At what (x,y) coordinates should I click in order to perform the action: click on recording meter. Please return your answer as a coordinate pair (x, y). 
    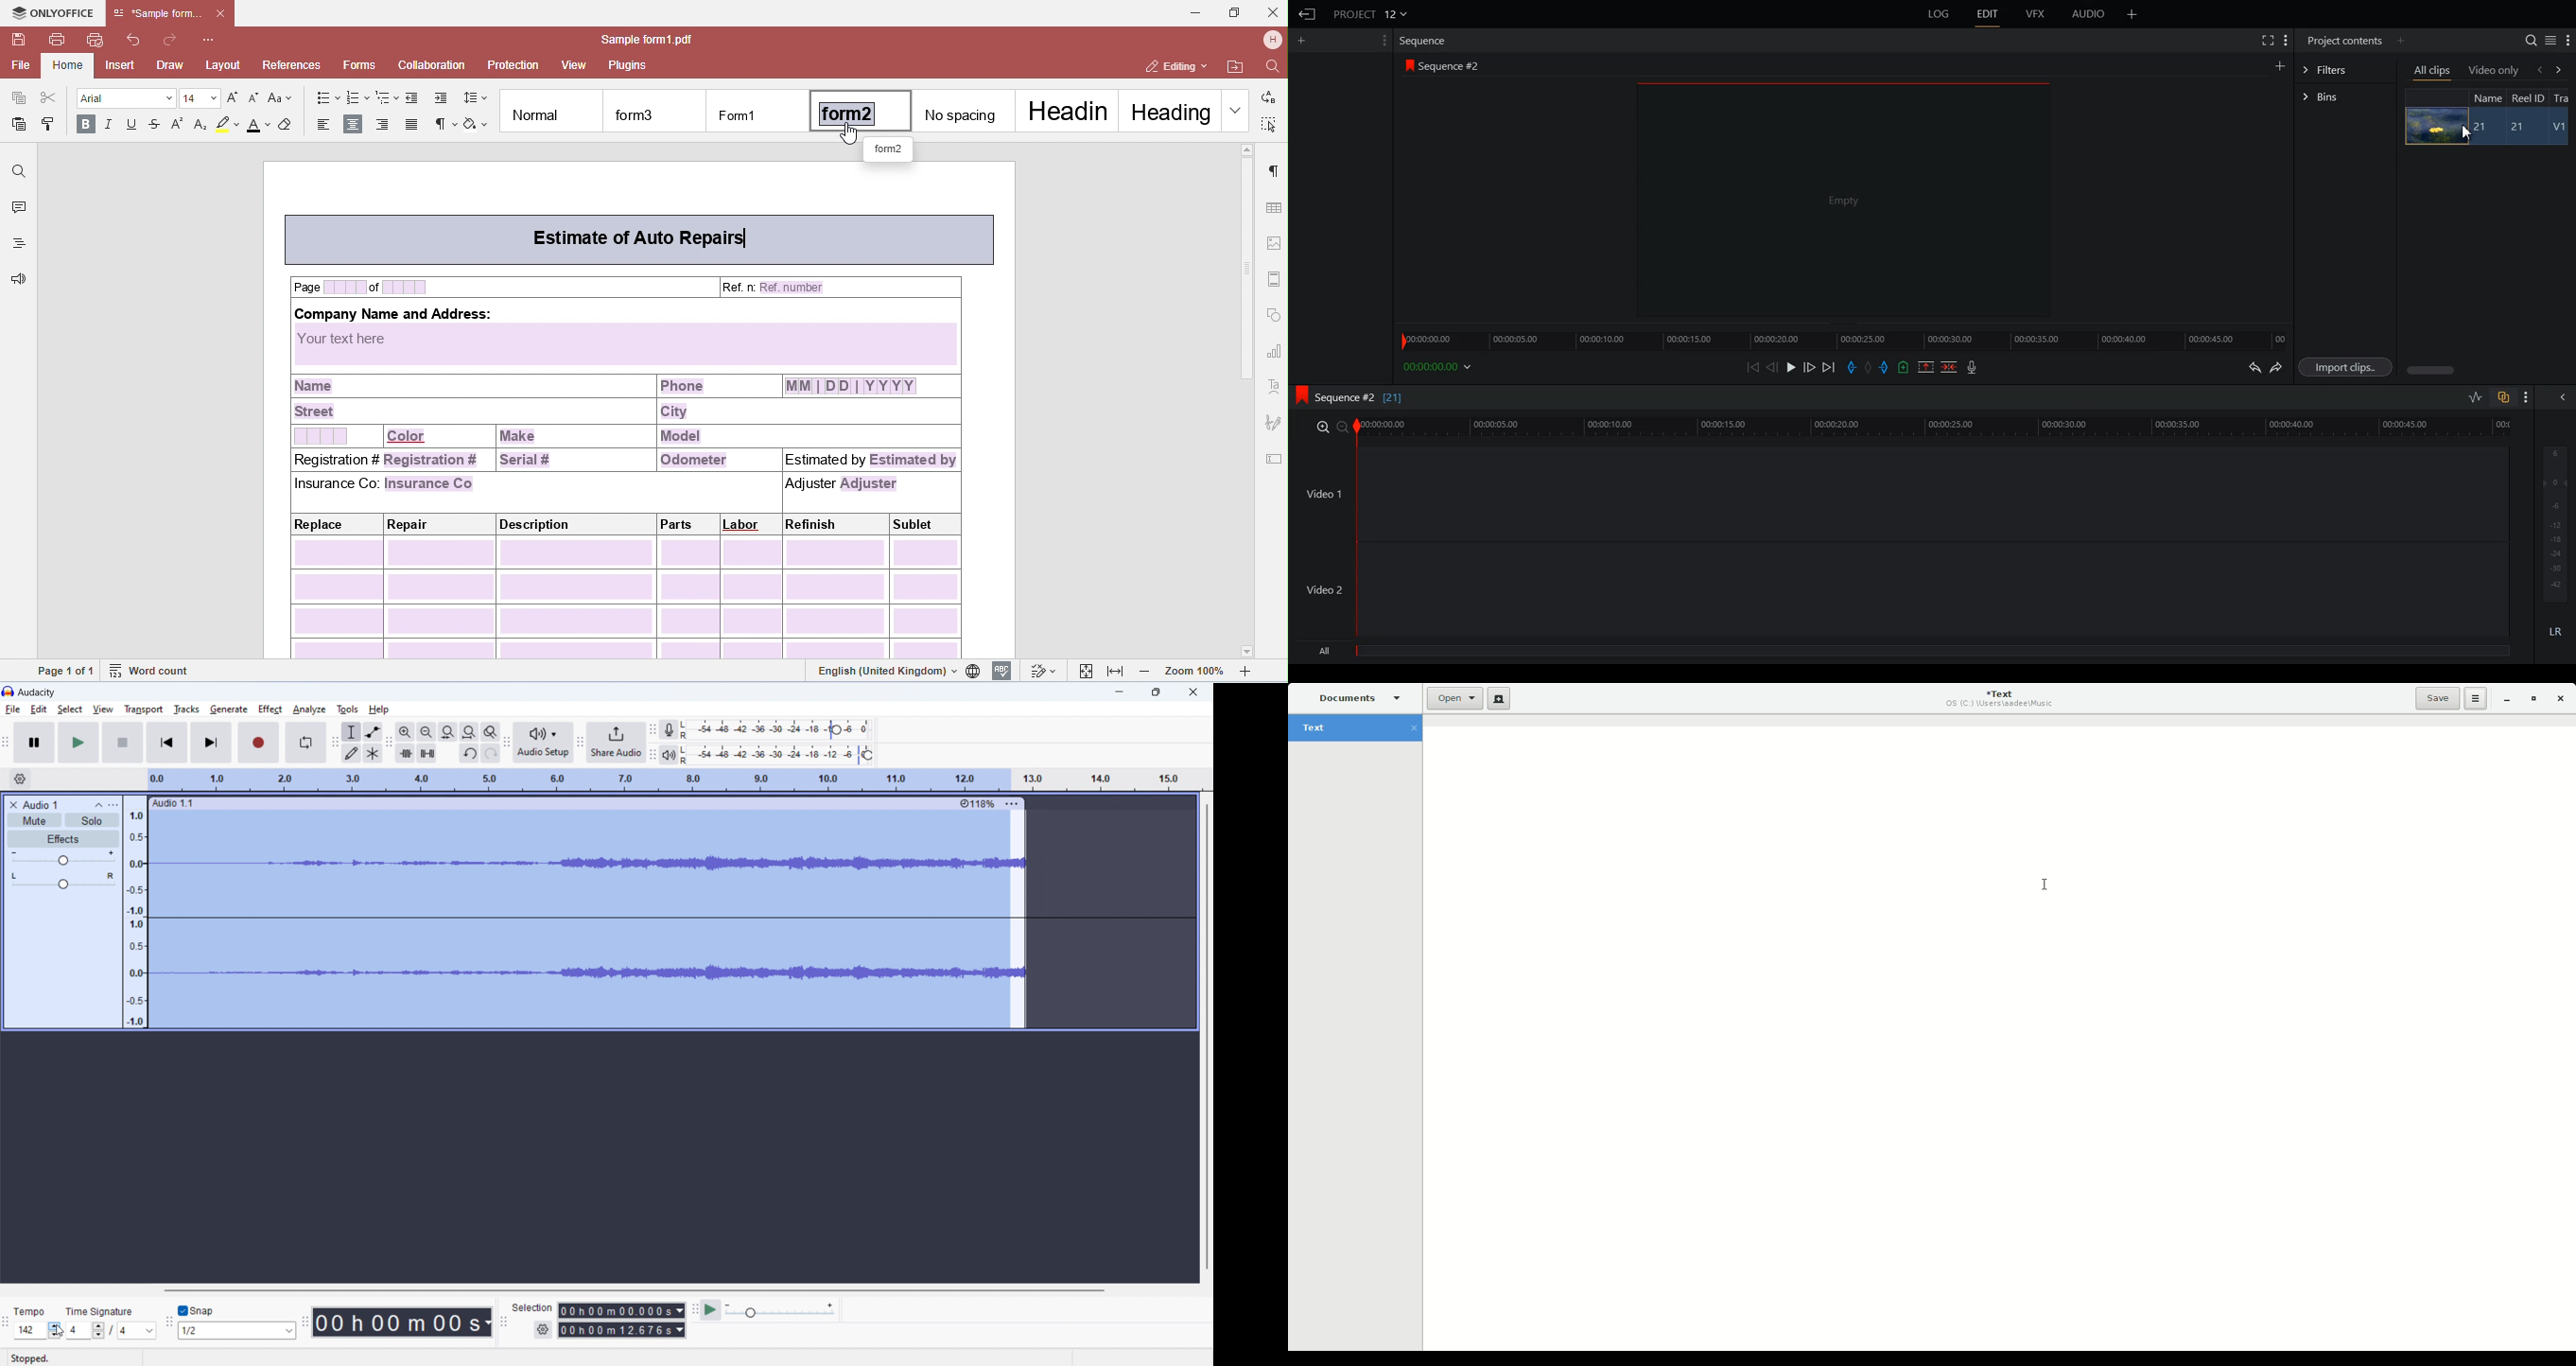
    Looking at the image, I should click on (666, 730).